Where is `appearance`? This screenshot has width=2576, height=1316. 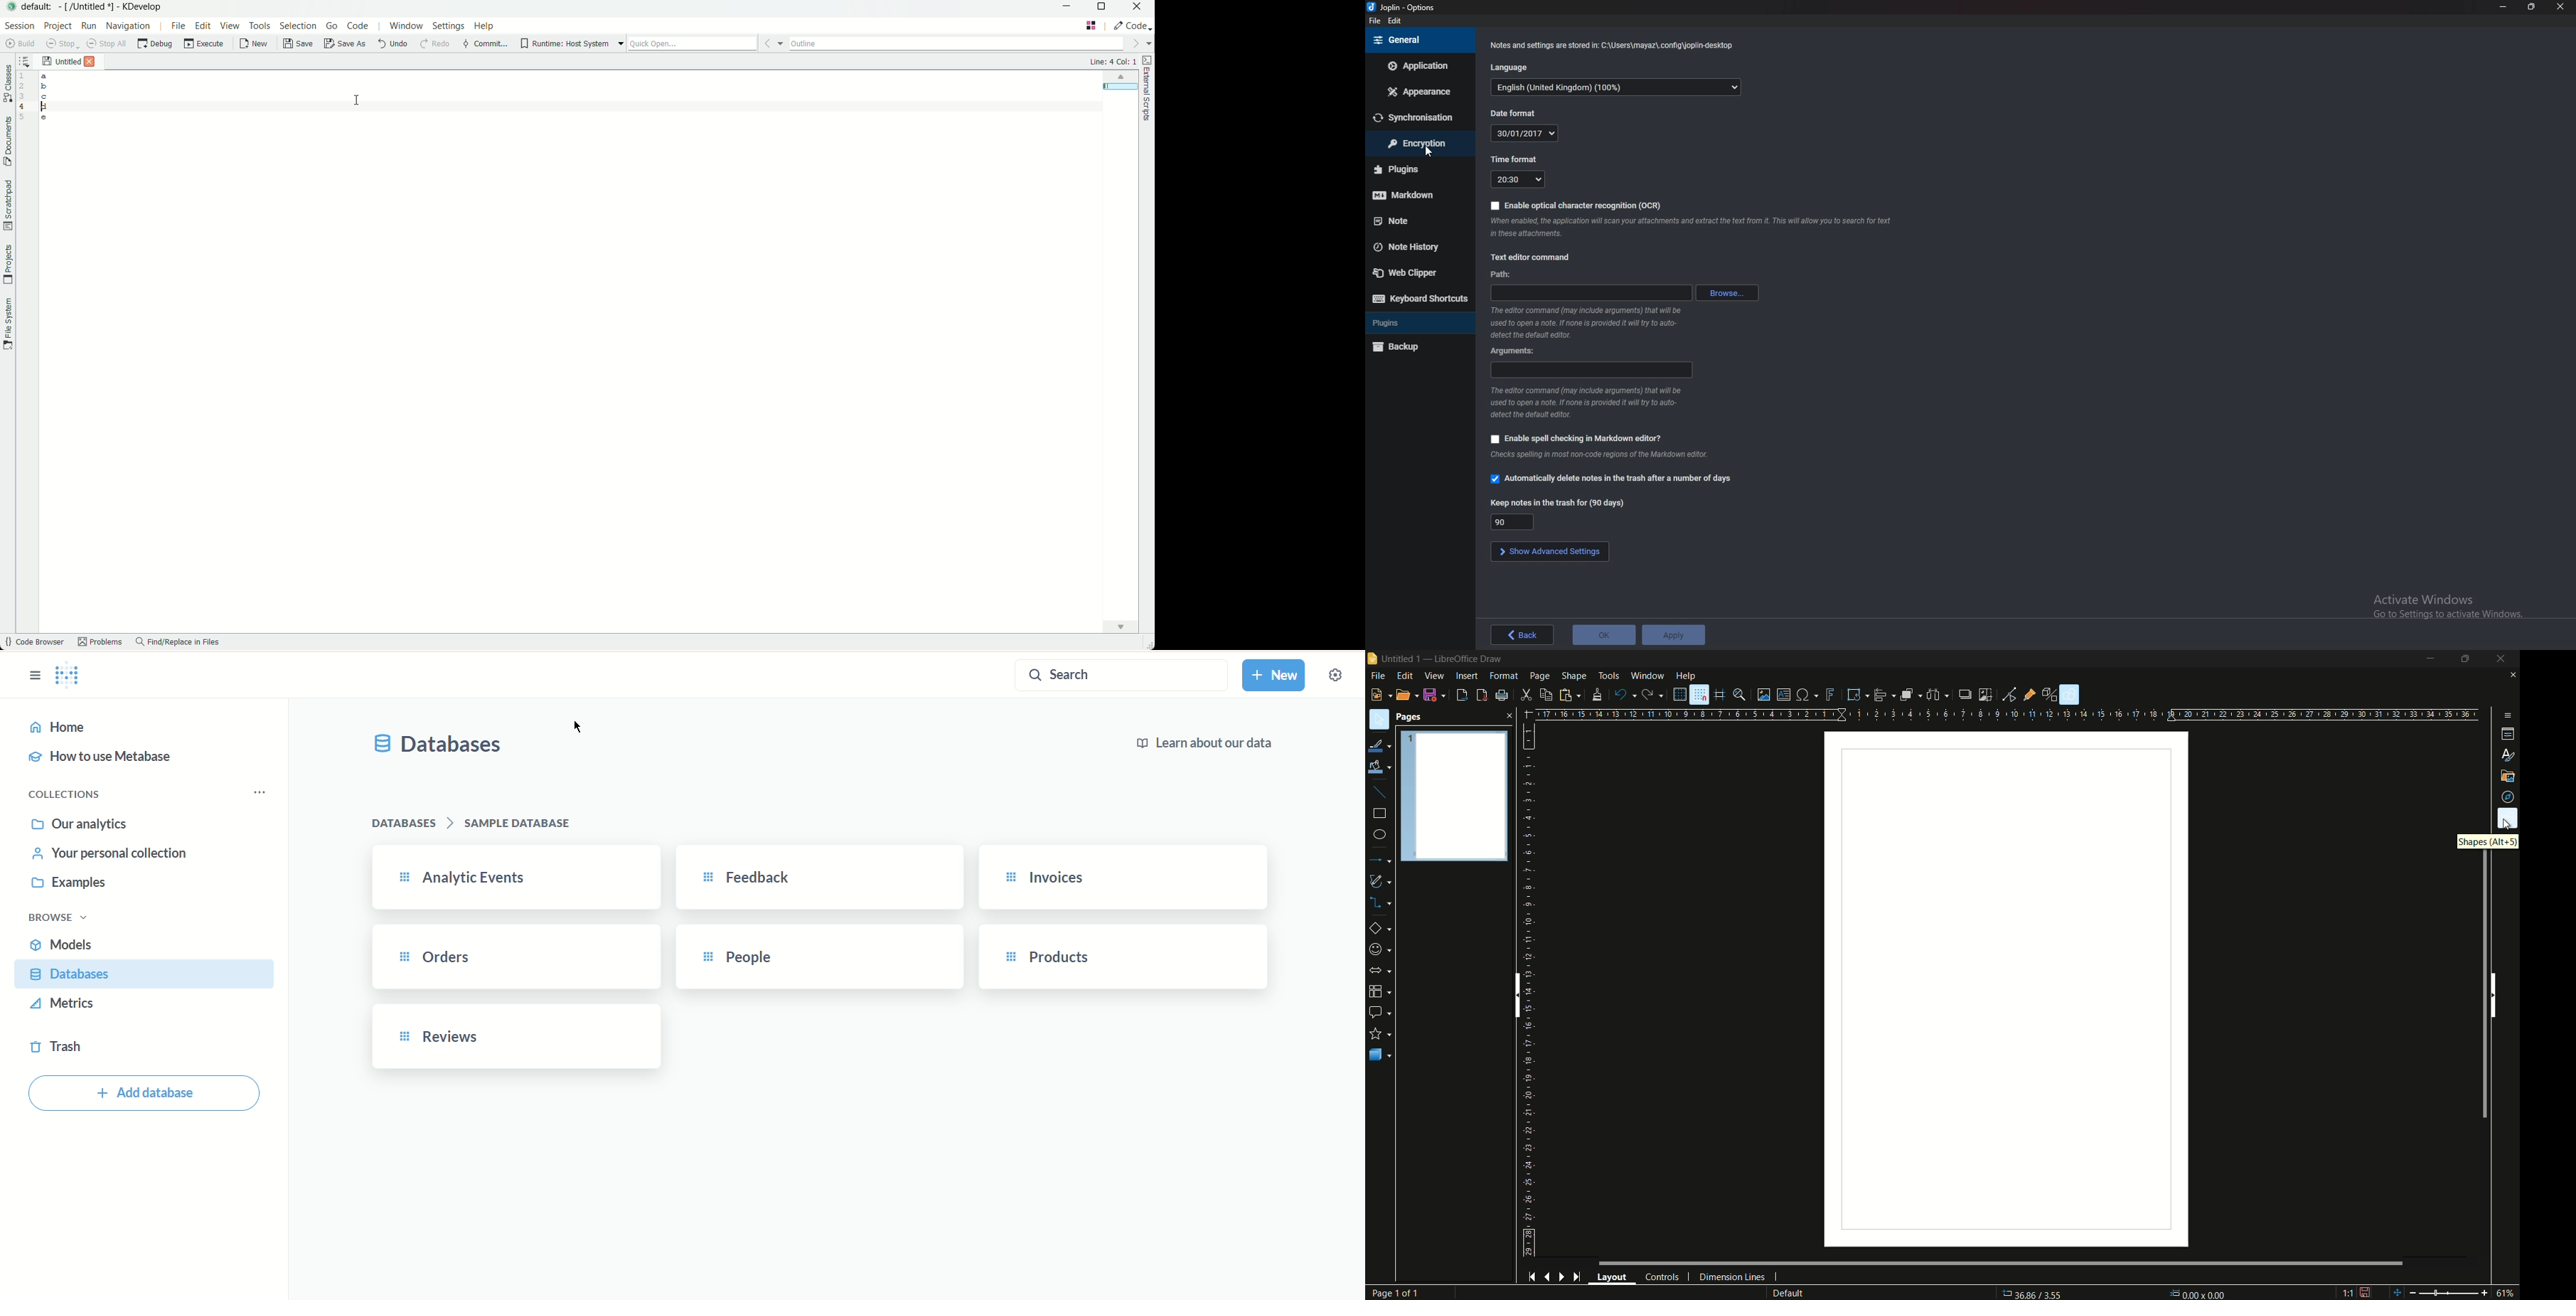 appearance is located at coordinates (1418, 92).